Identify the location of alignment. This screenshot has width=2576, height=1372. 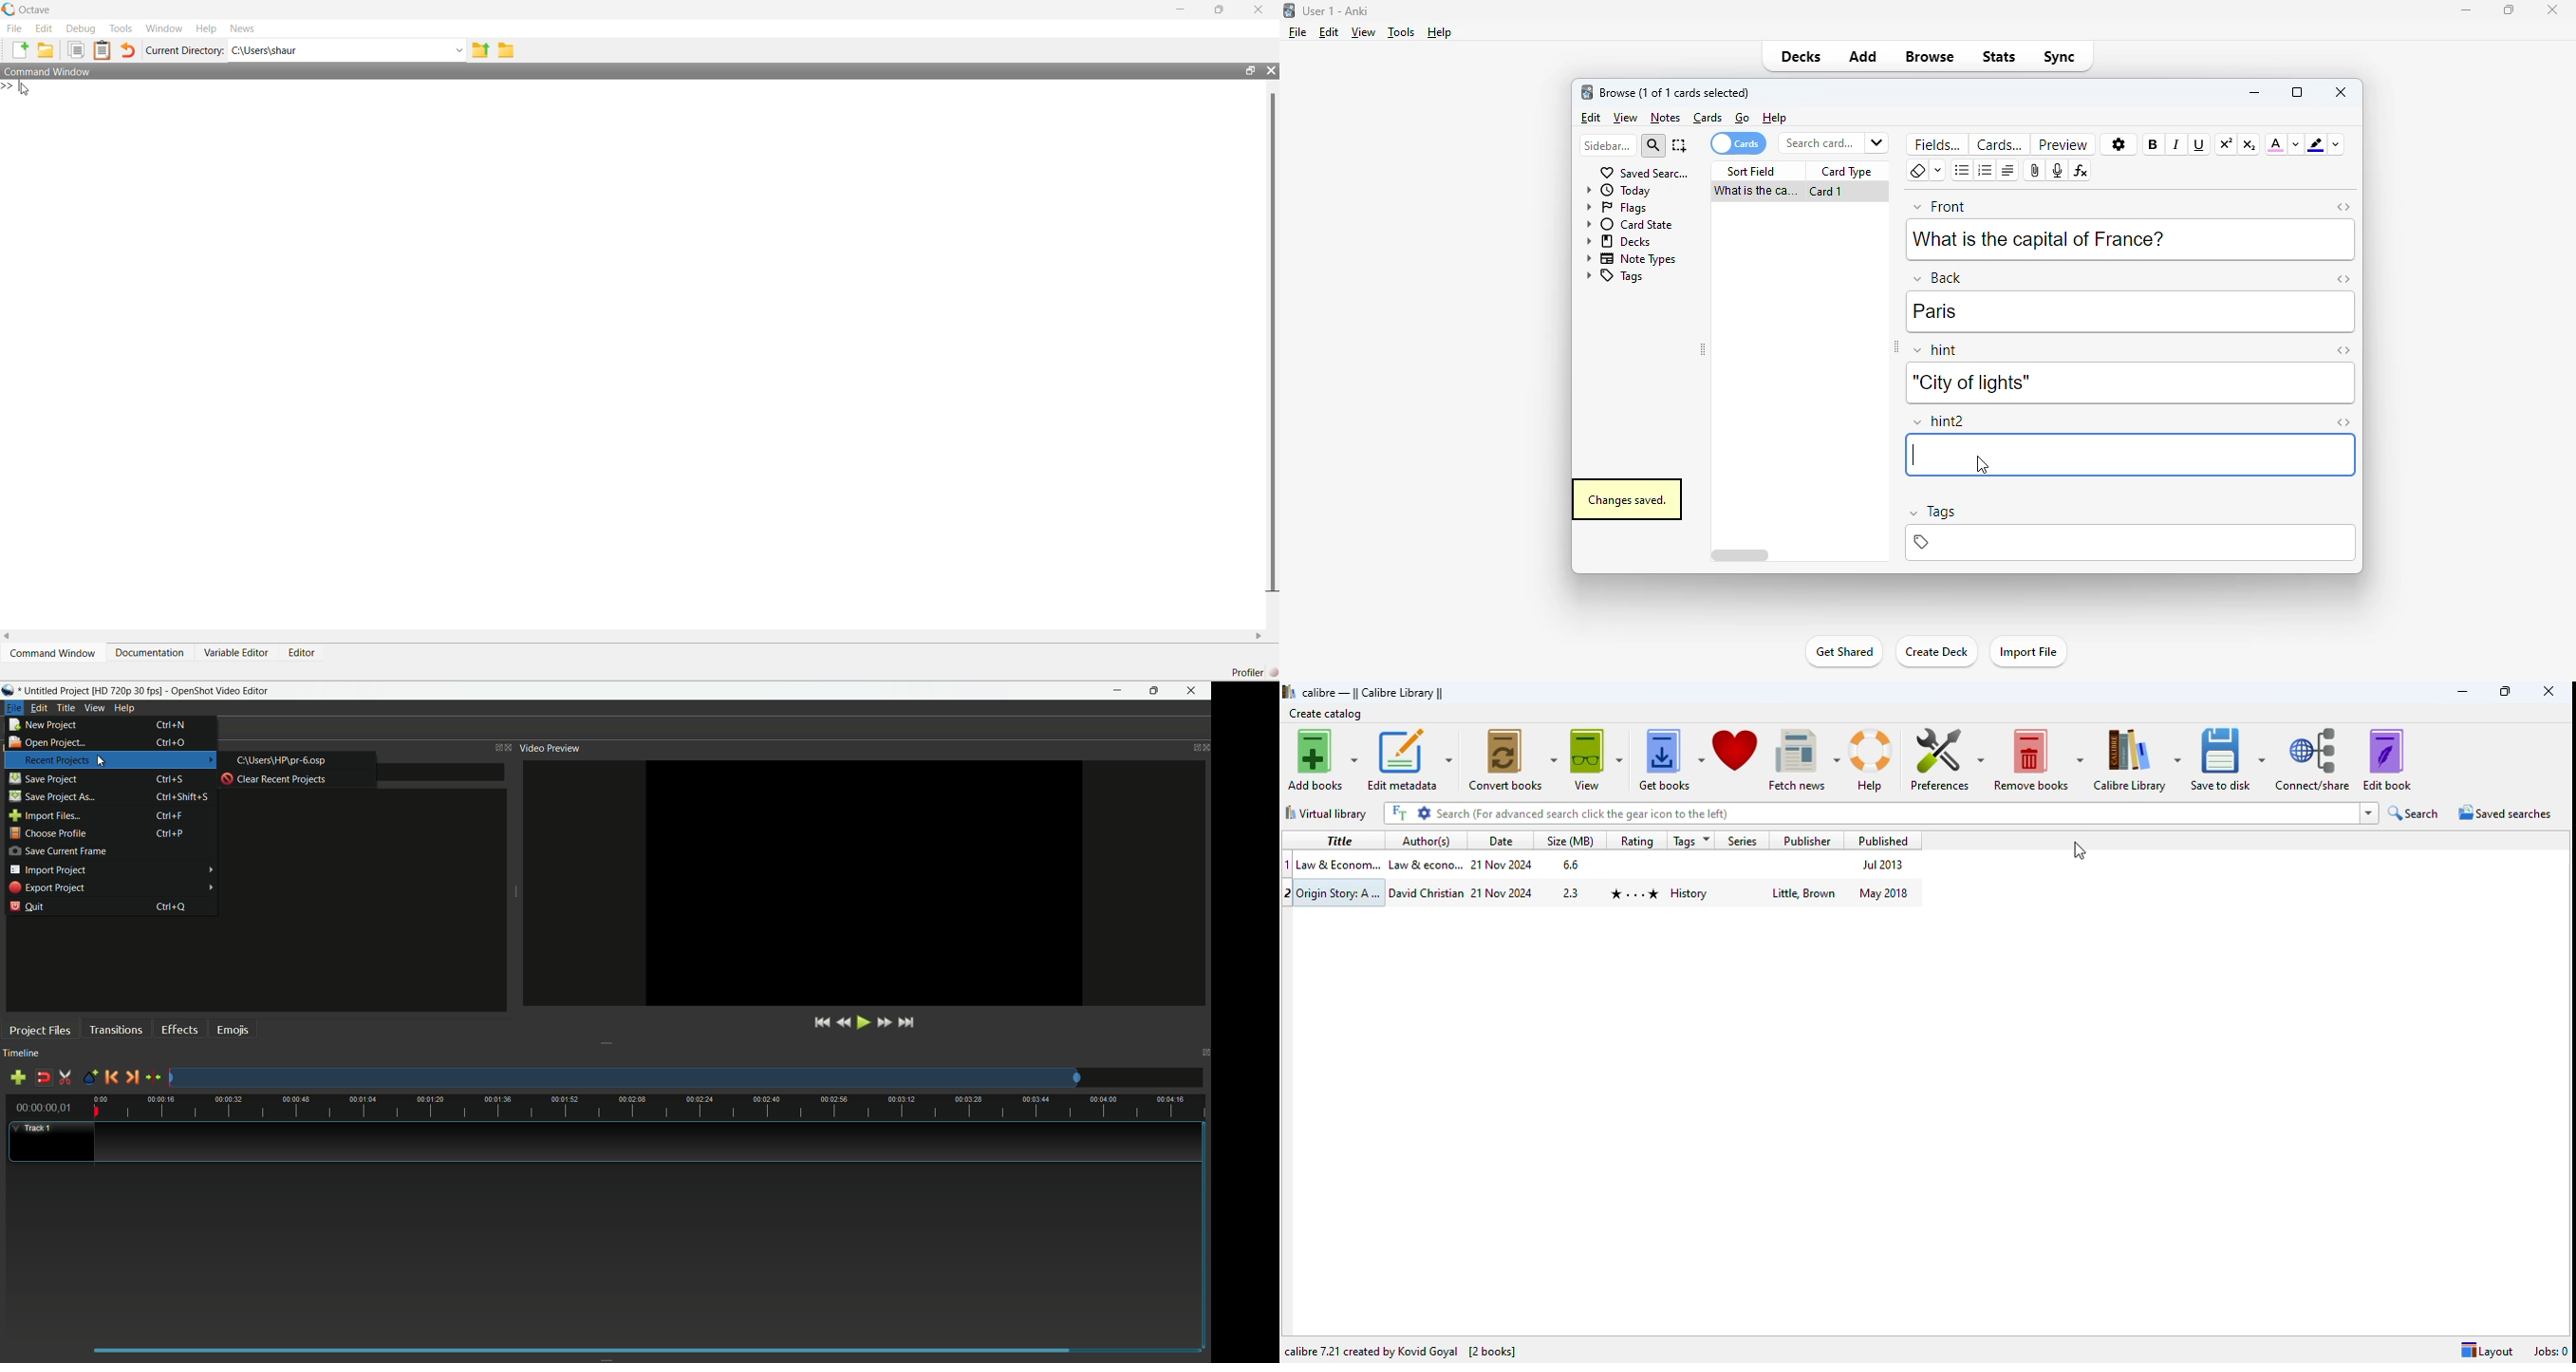
(2007, 171).